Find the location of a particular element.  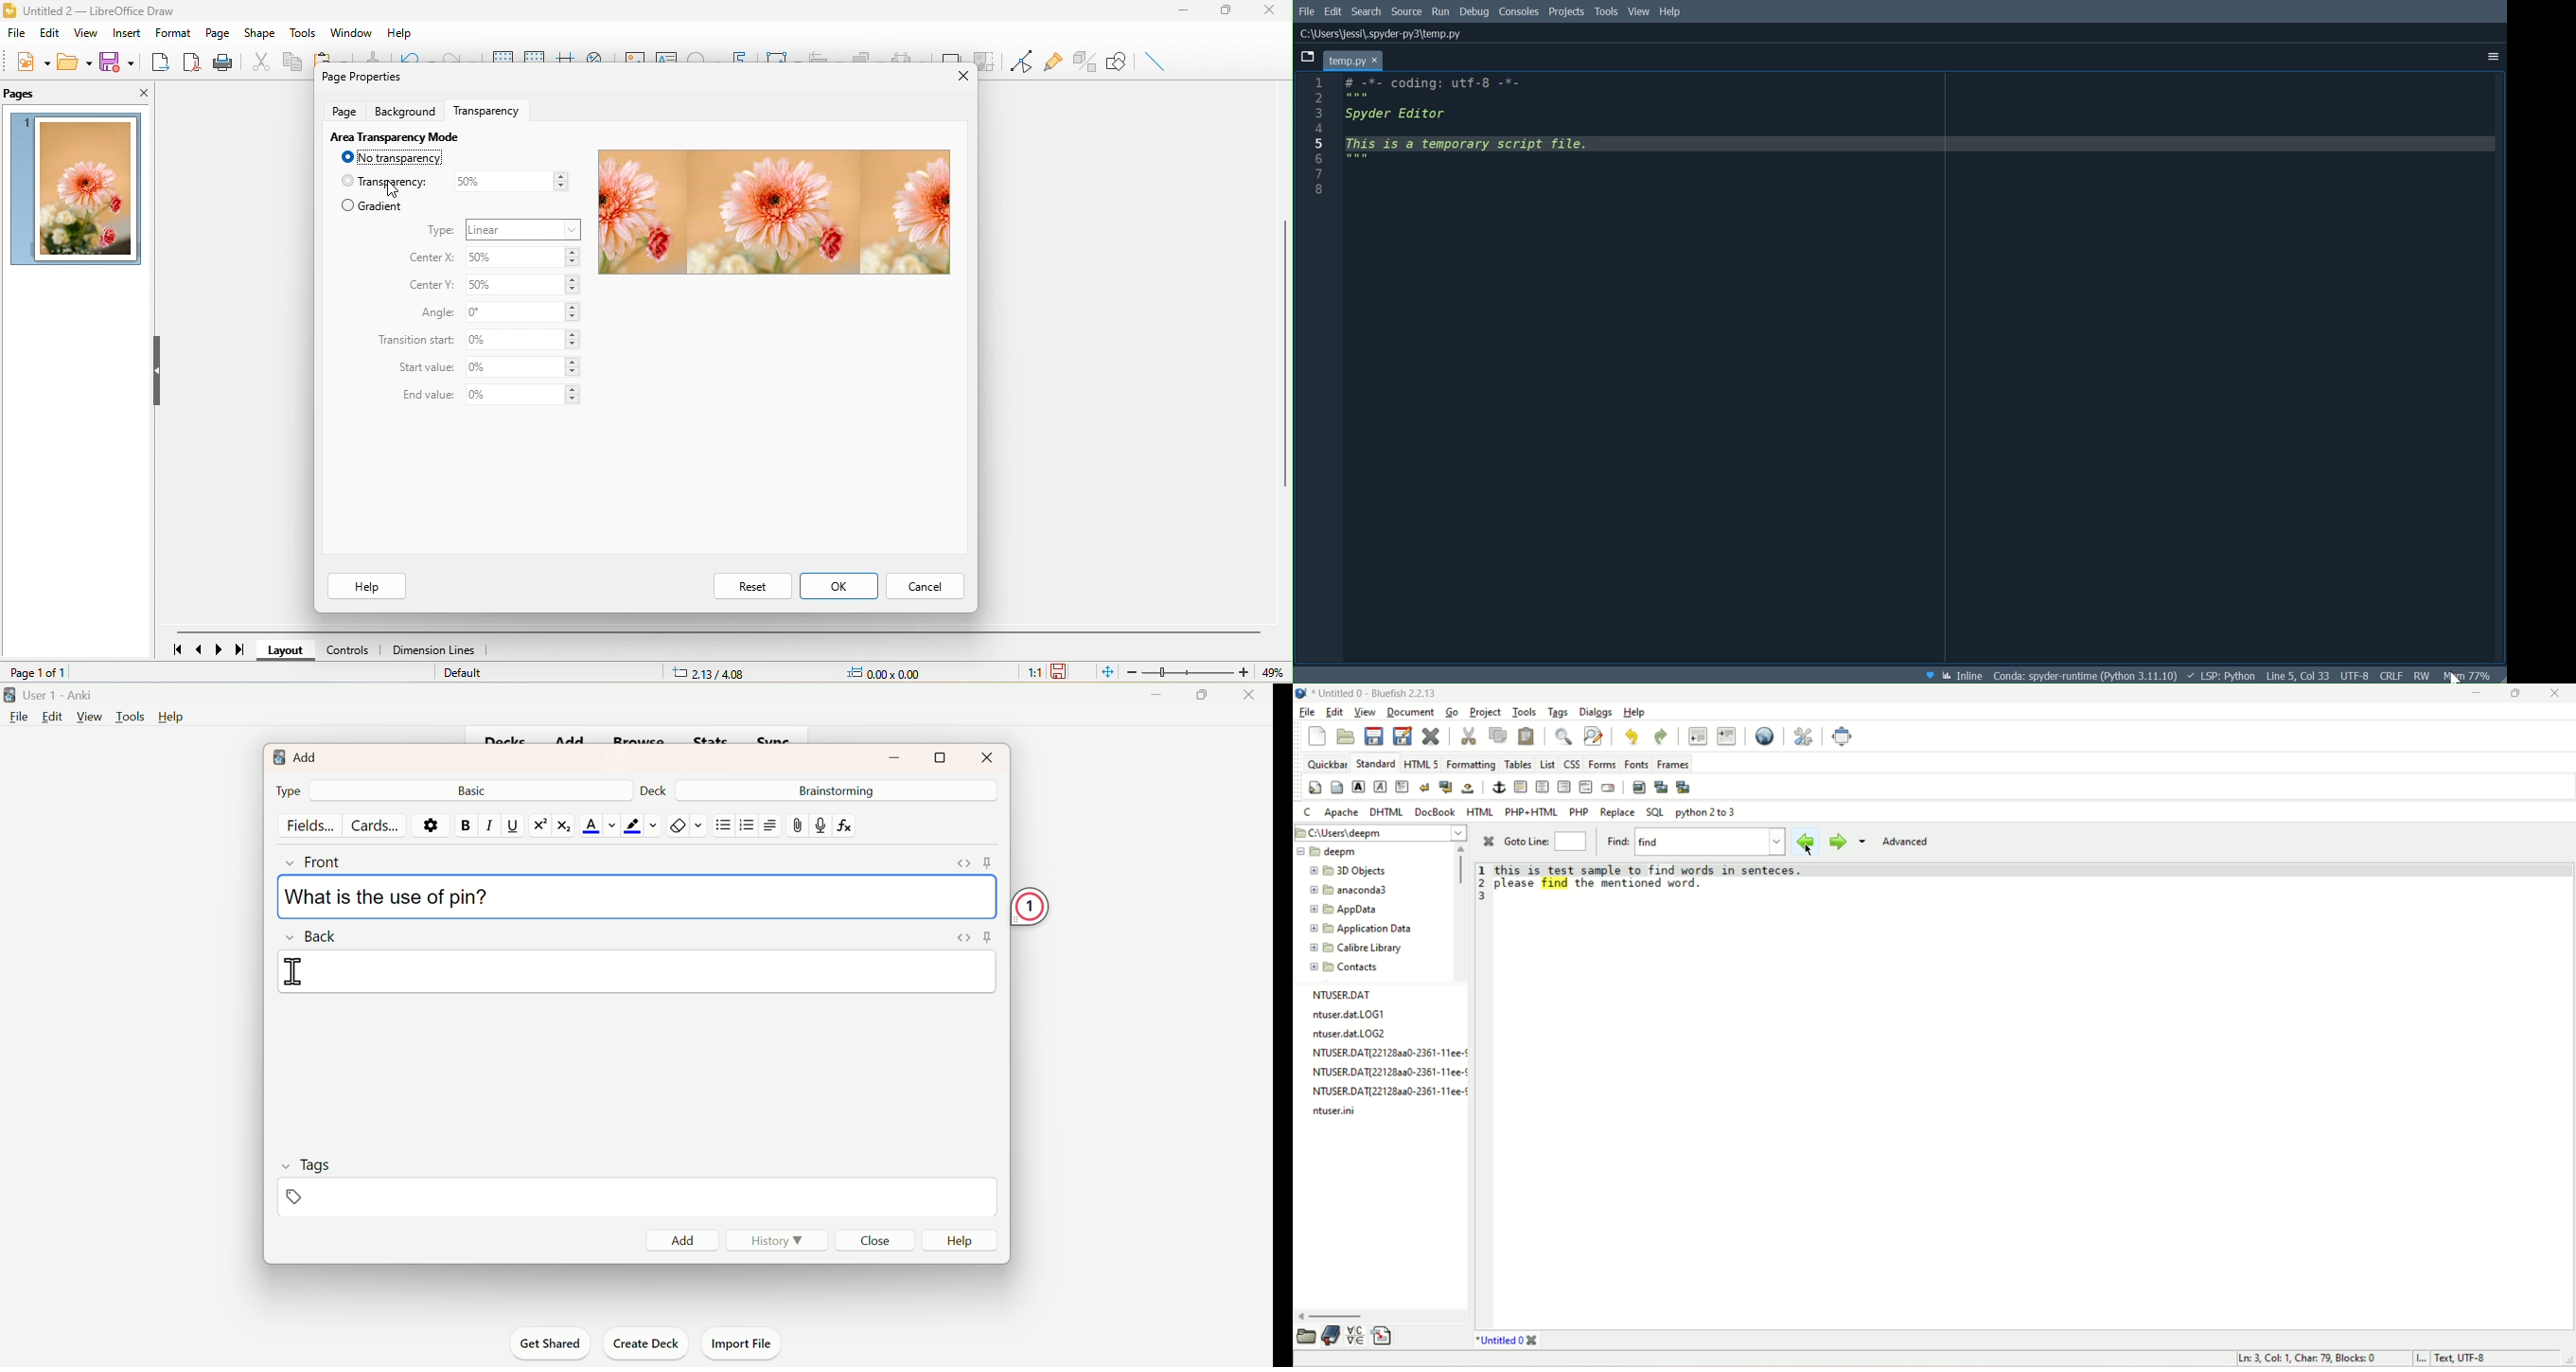

previous page is located at coordinates (202, 648).